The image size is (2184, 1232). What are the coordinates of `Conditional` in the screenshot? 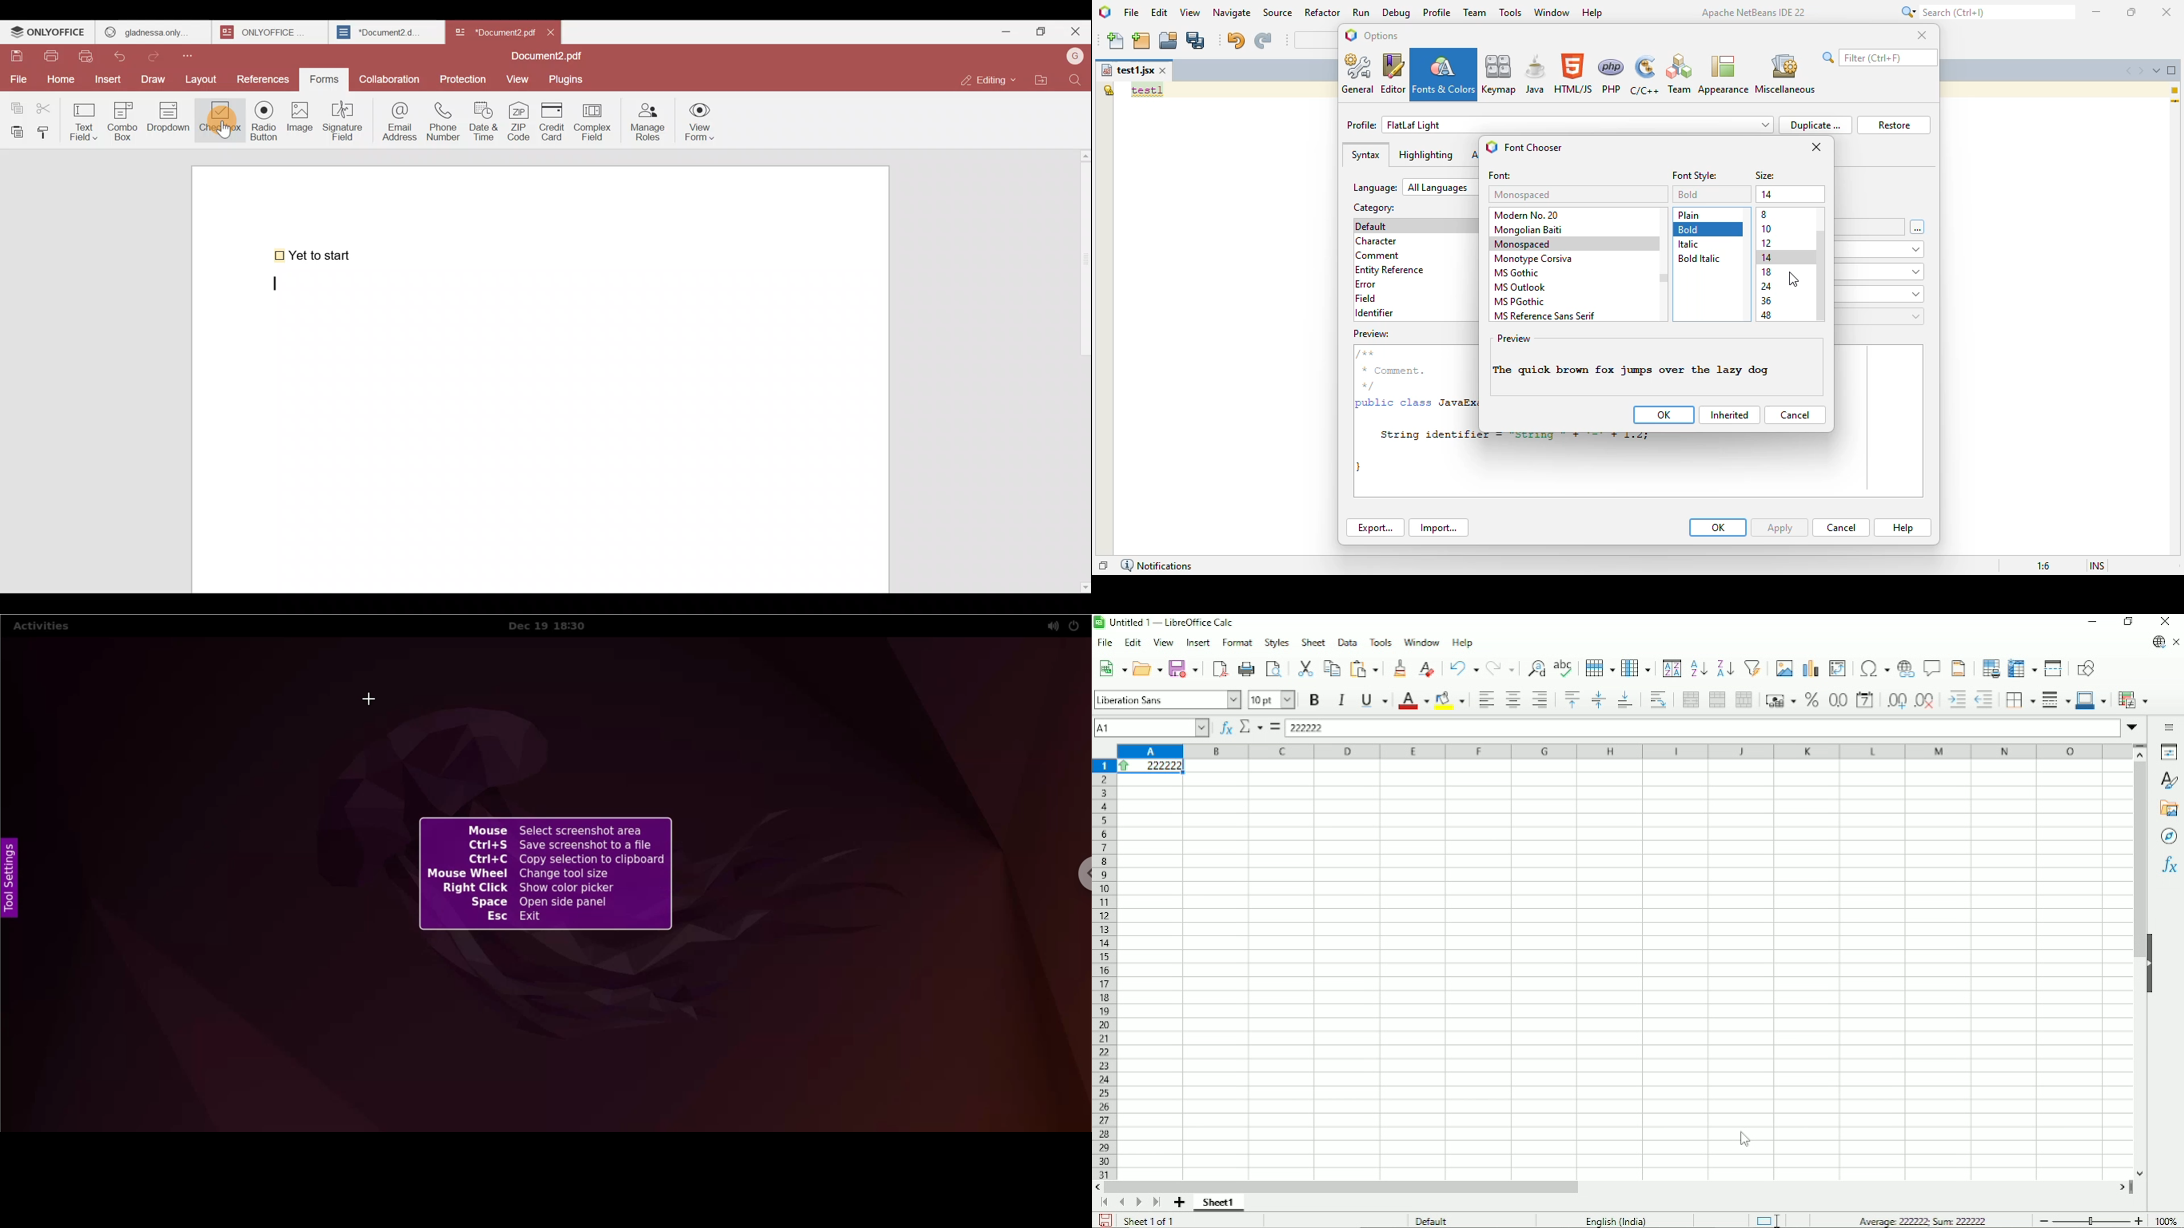 It's located at (2131, 700).